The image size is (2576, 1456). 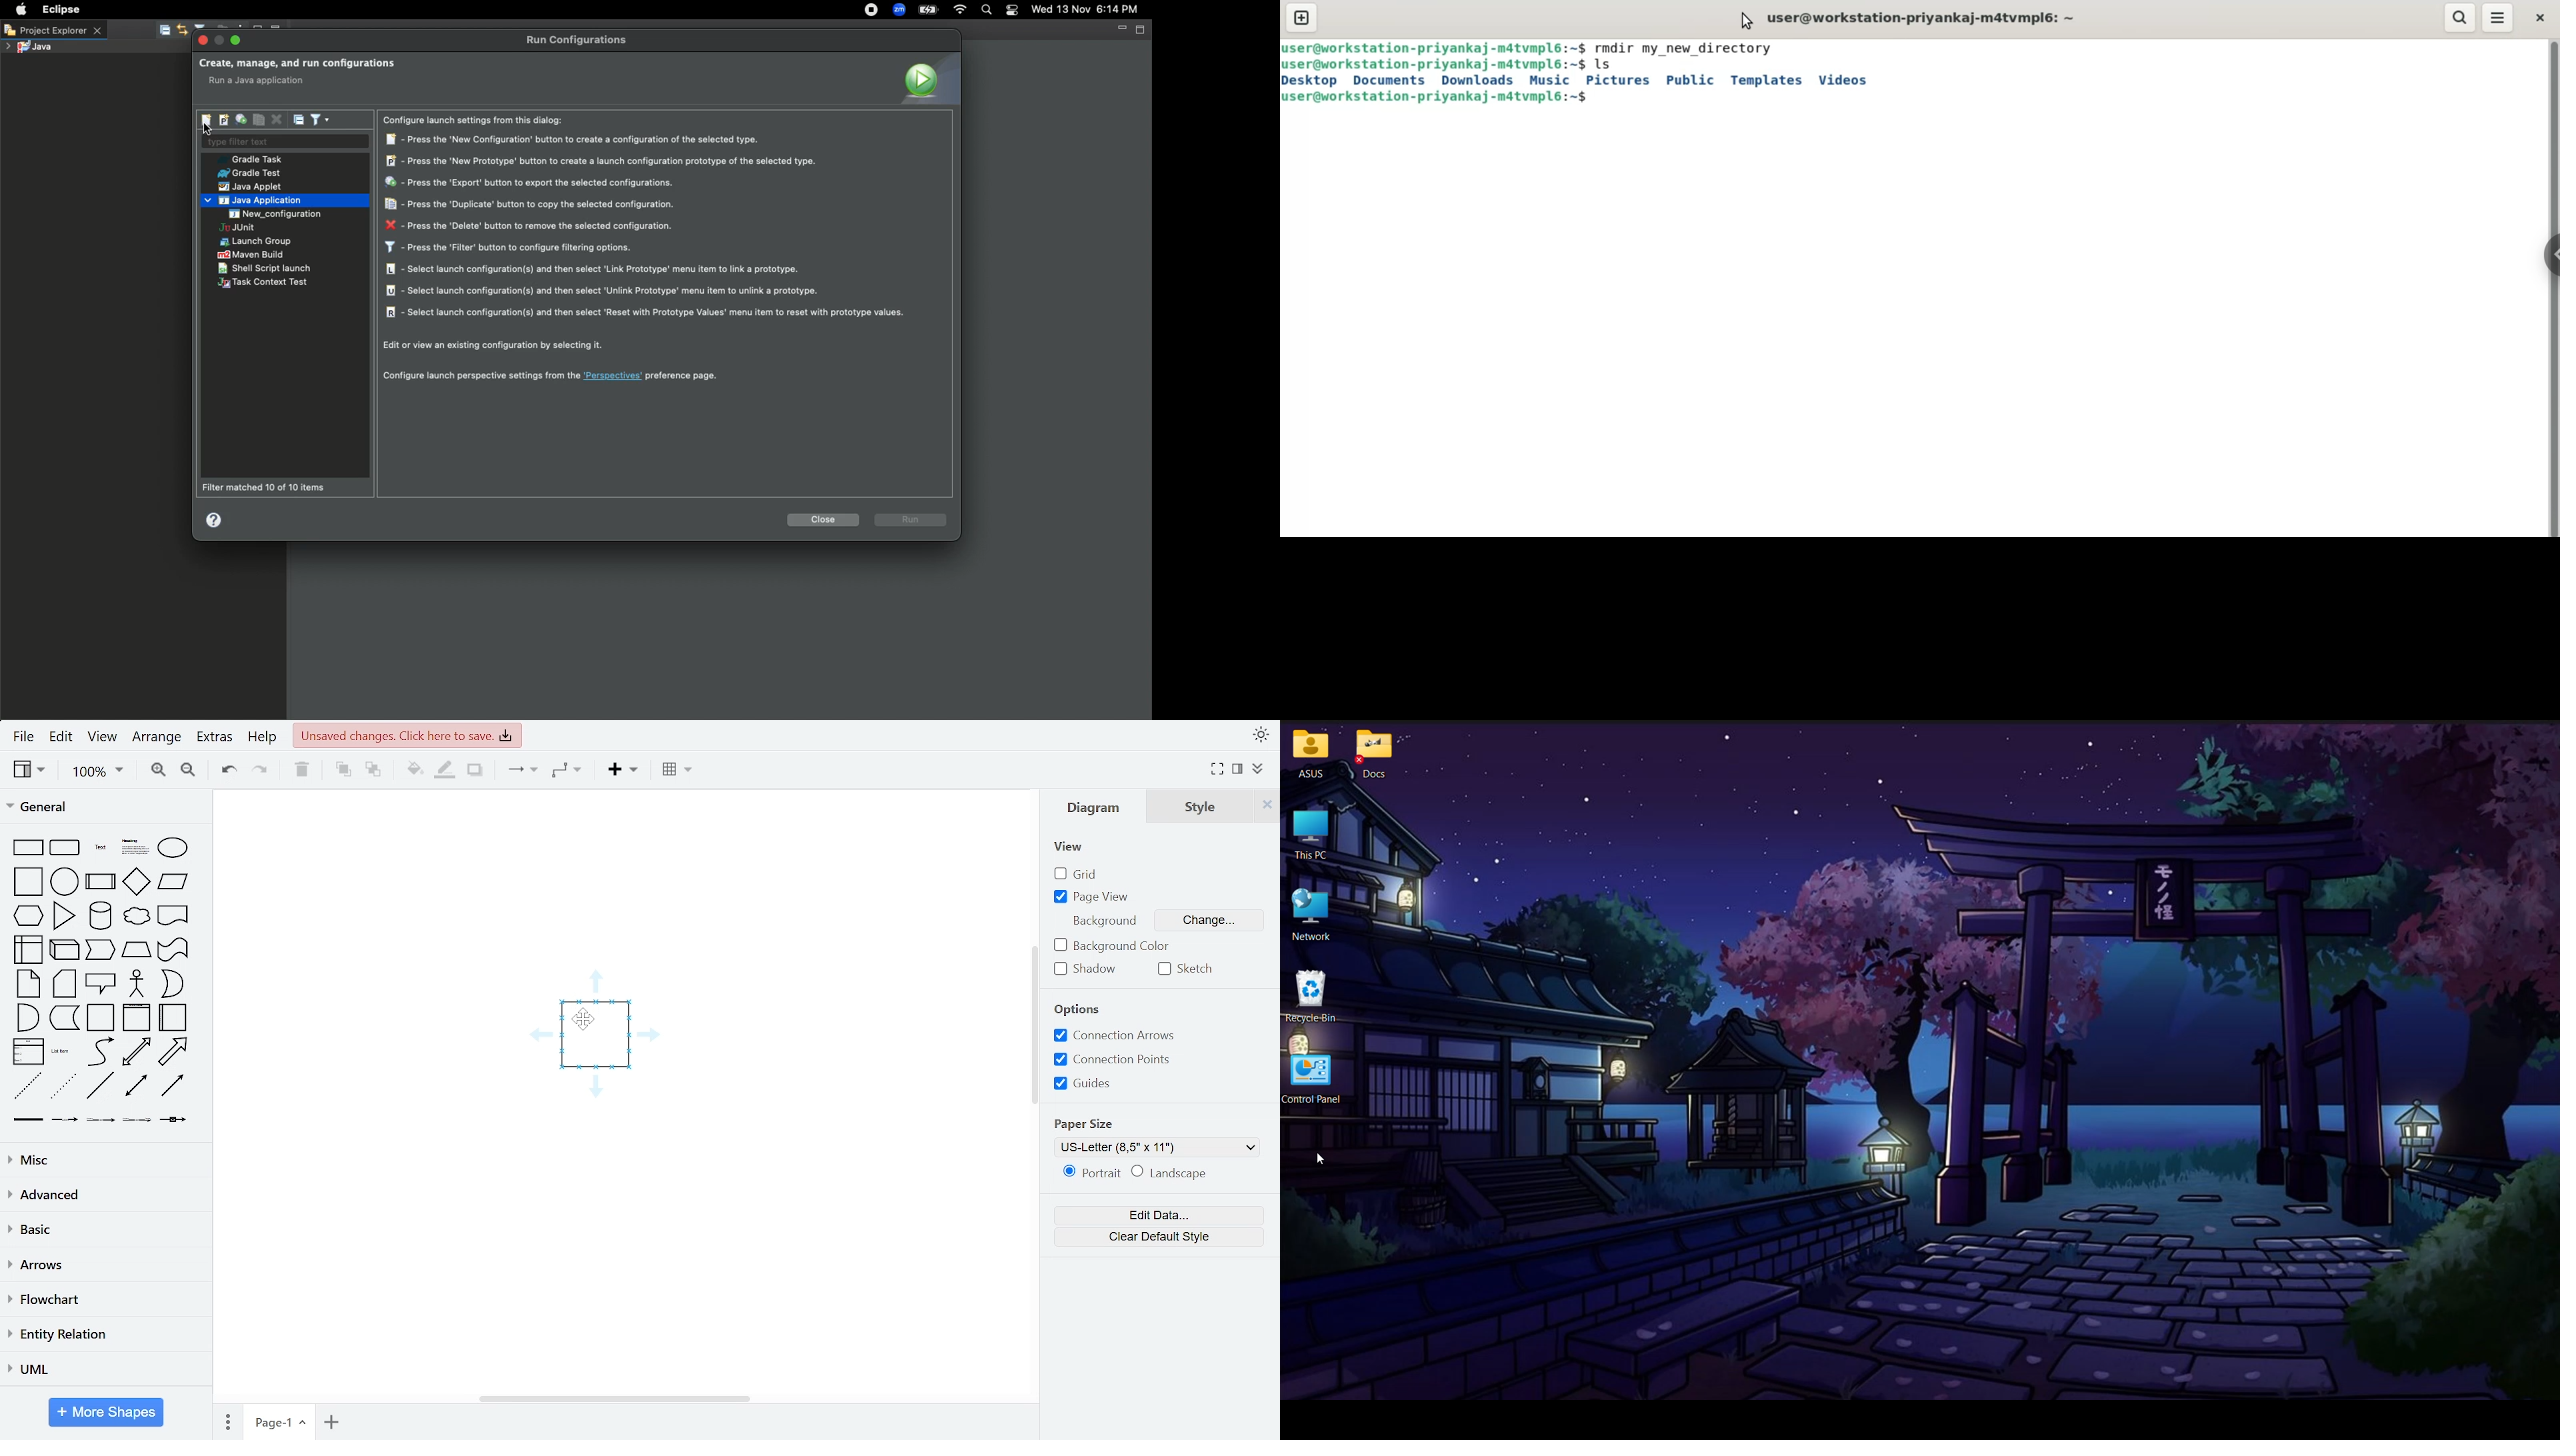 I want to click on Delete selected launch configurations, so click(x=276, y=121).